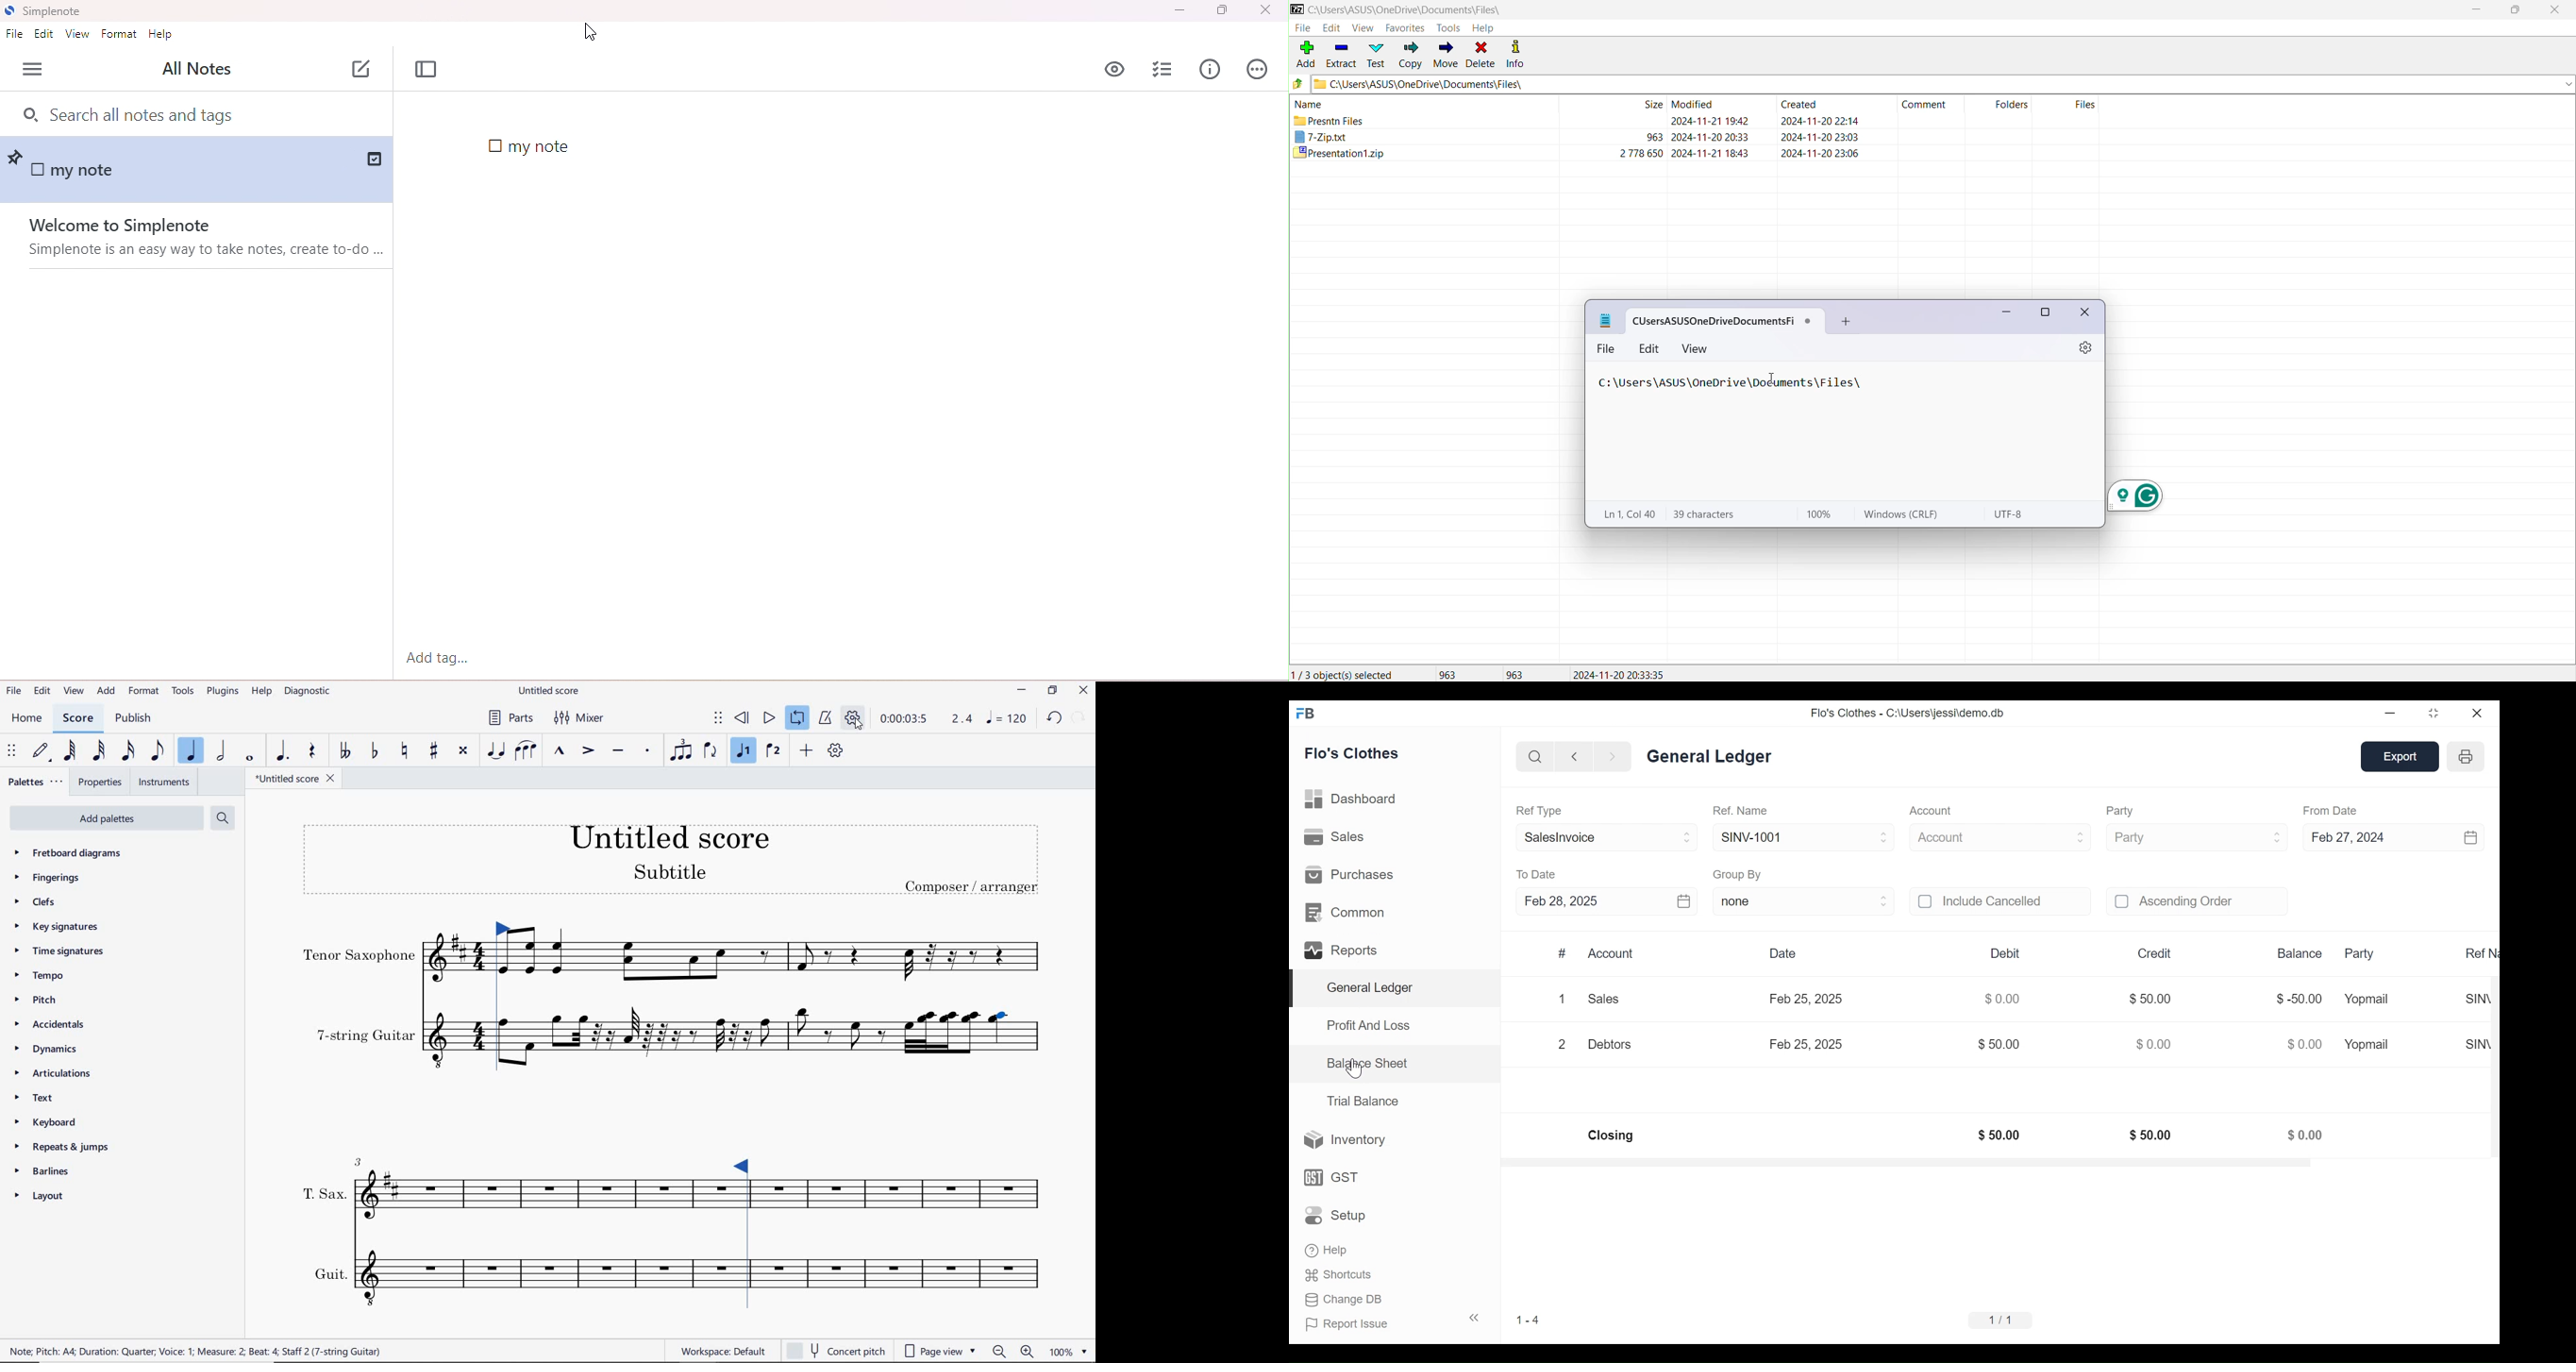 This screenshot has height=1372, width=2576. Describe the element at coordinates (1211, 68) in the screenshot. I see `info` at that location.